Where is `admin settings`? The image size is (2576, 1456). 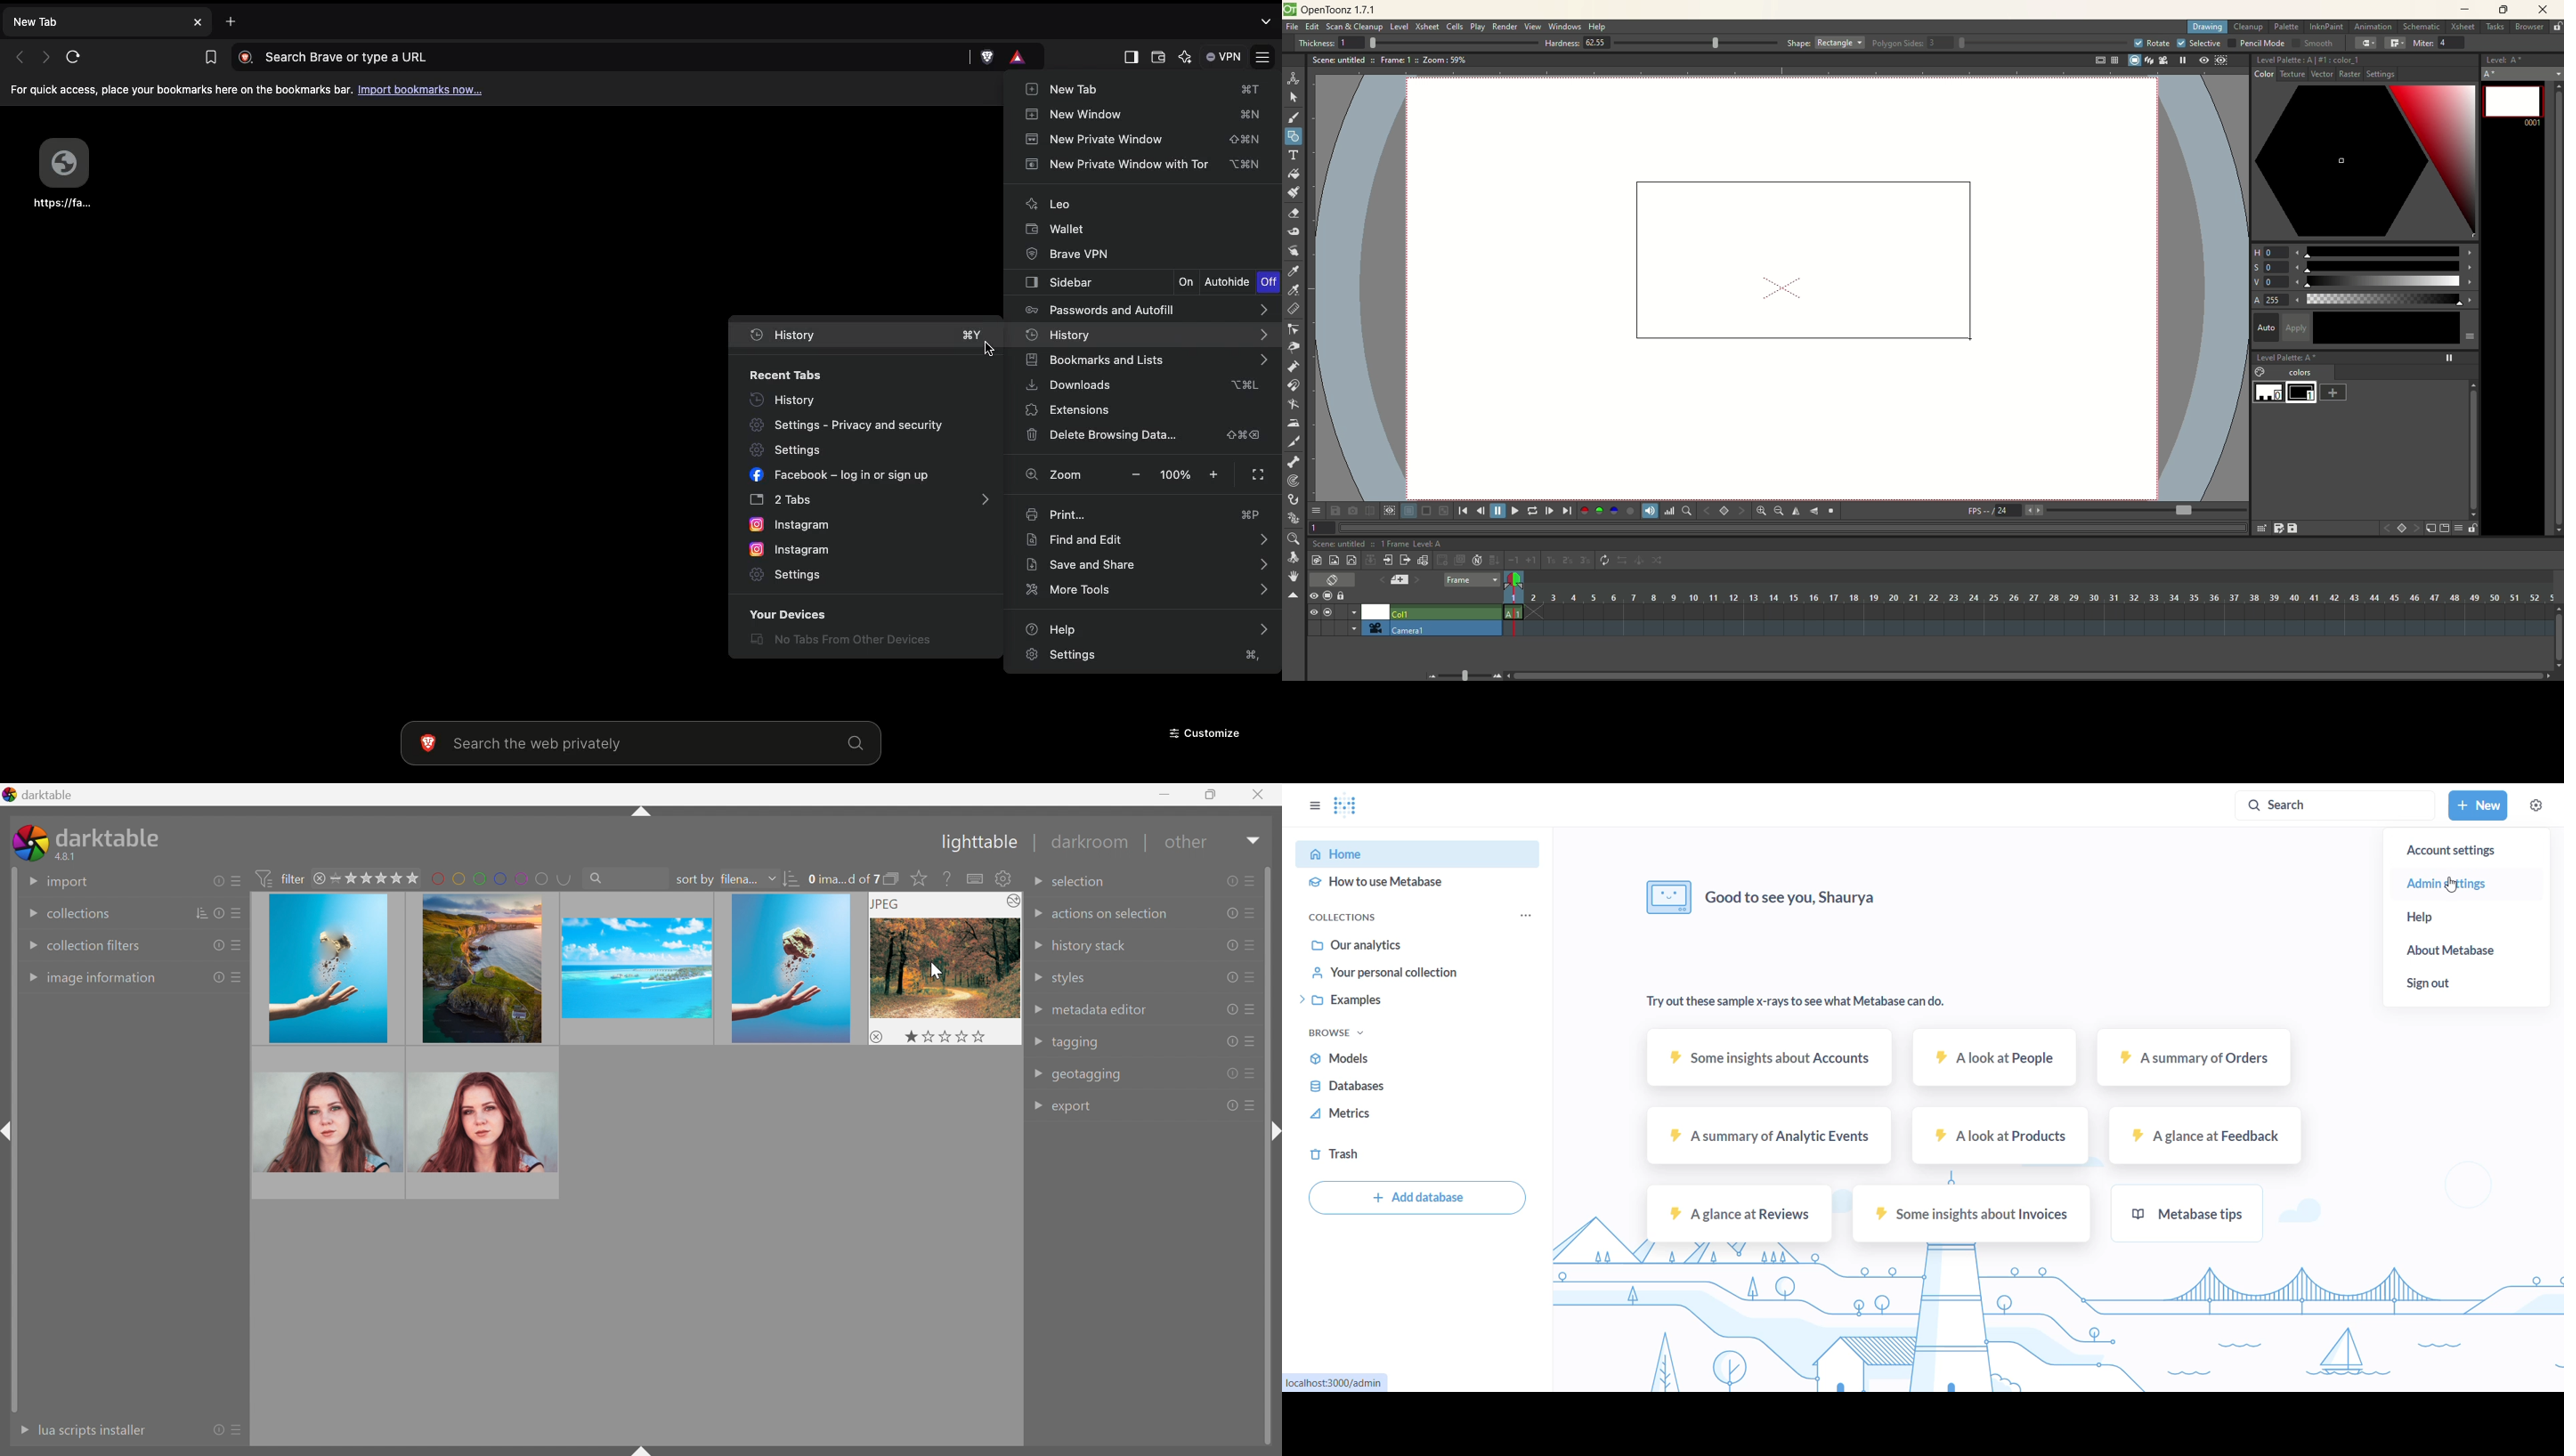
admin settings is located at coordinates (2451, 883).